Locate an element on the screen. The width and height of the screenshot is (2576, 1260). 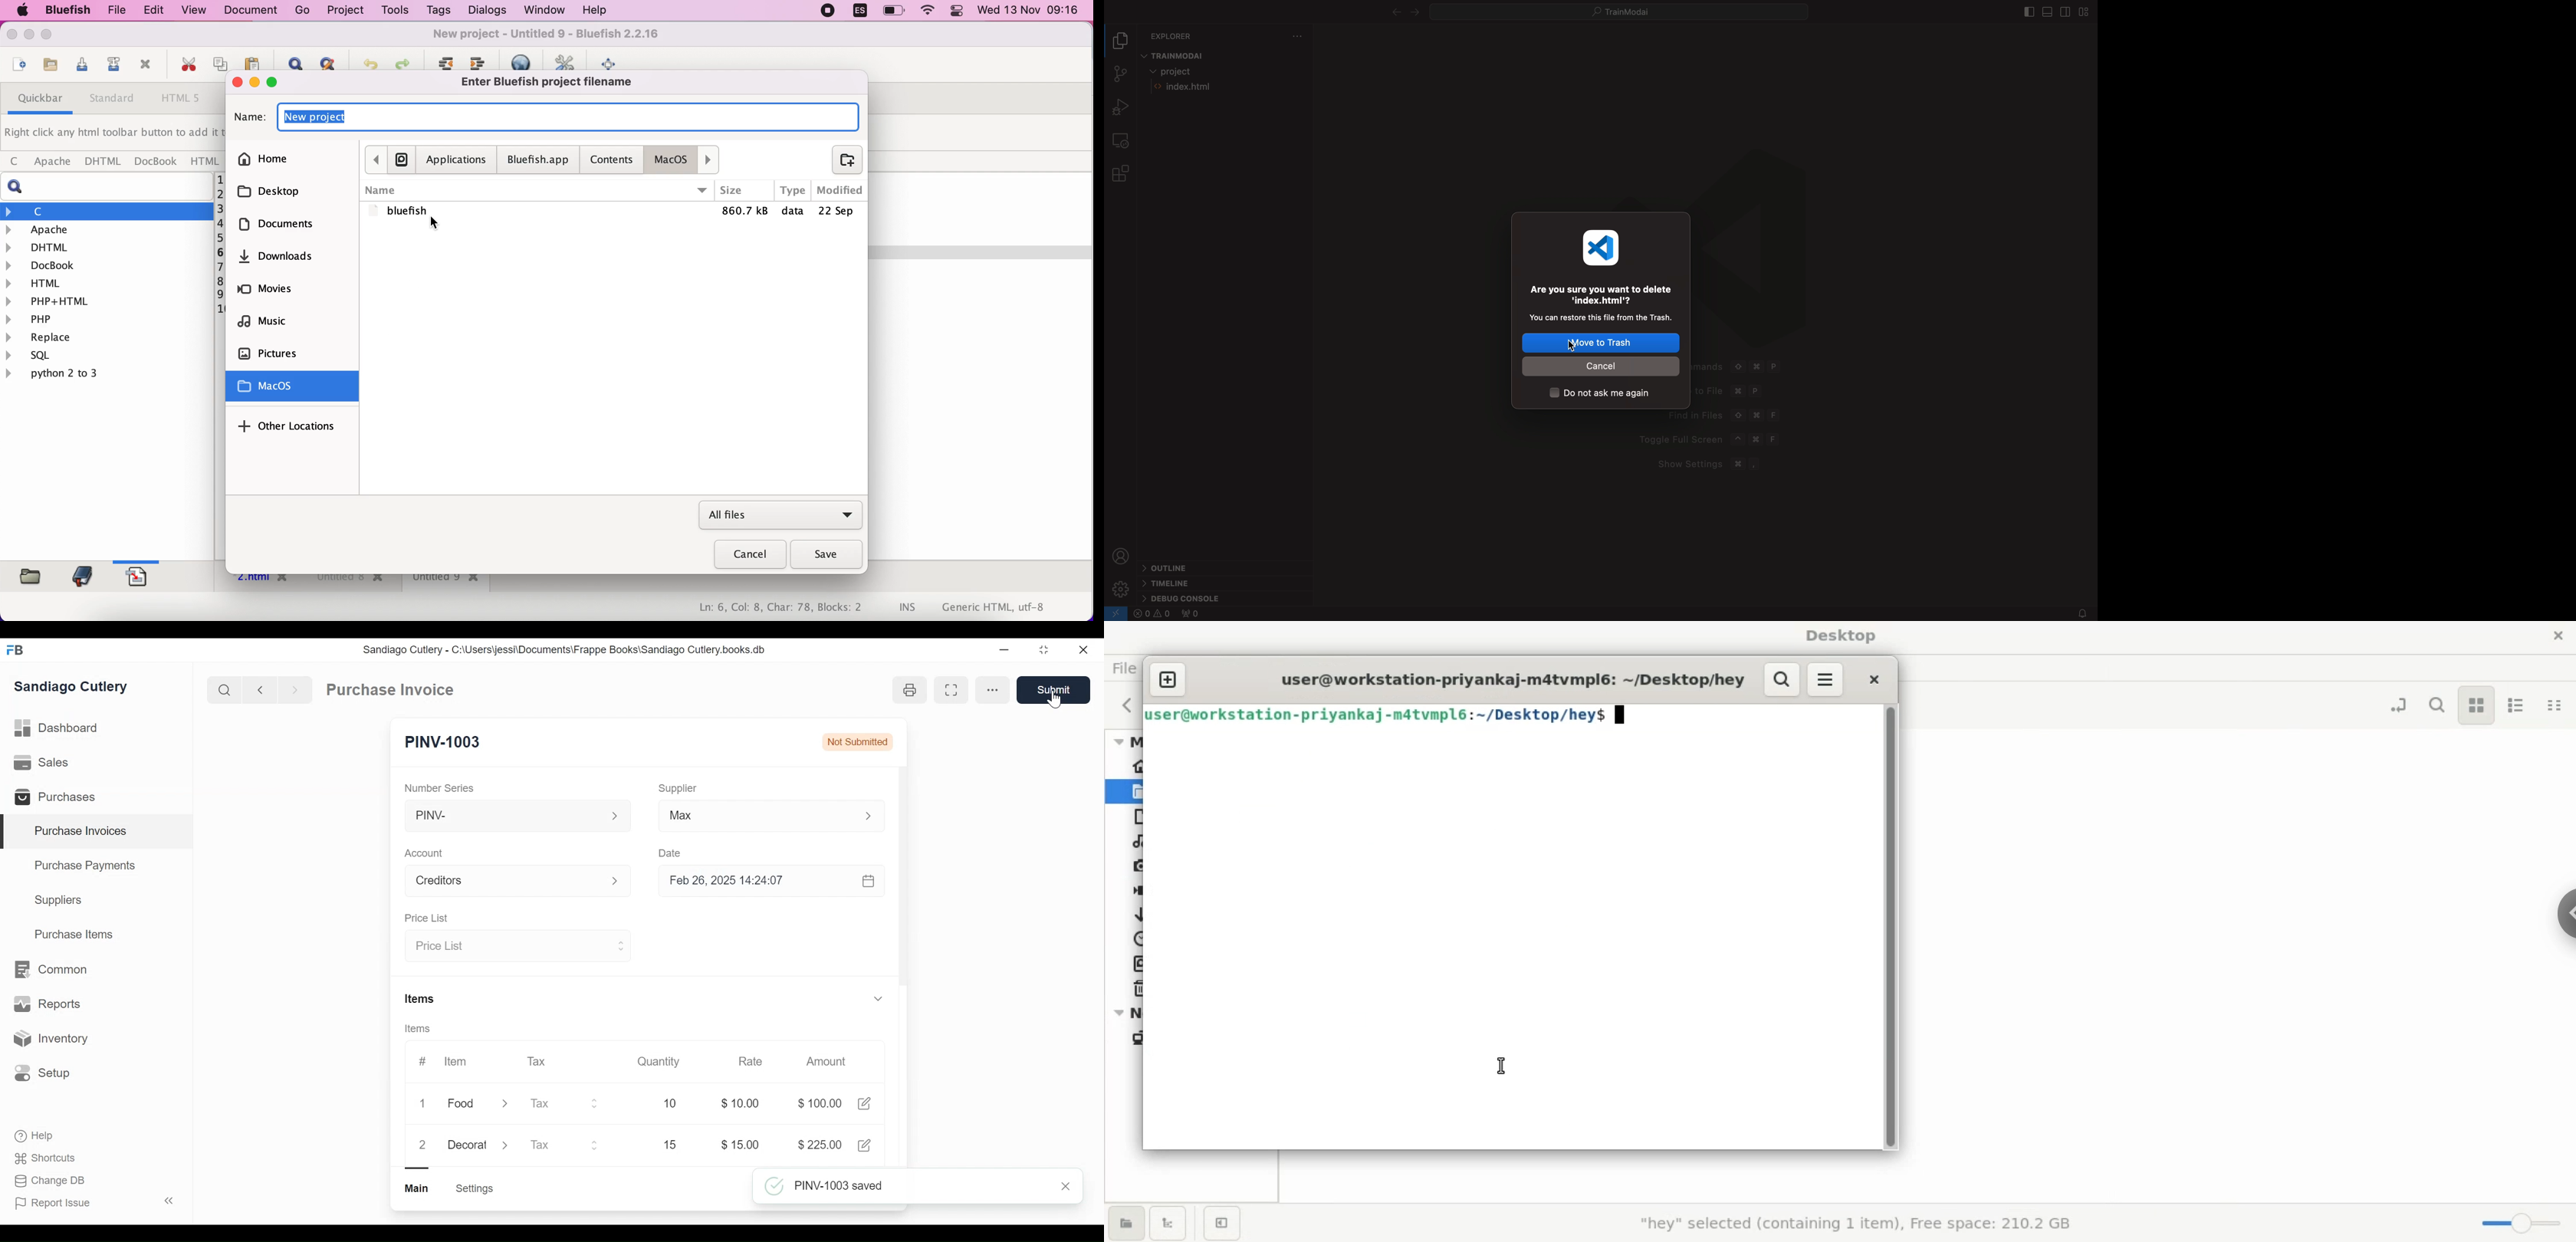
Quantity is located at coordinates (657, 1061).